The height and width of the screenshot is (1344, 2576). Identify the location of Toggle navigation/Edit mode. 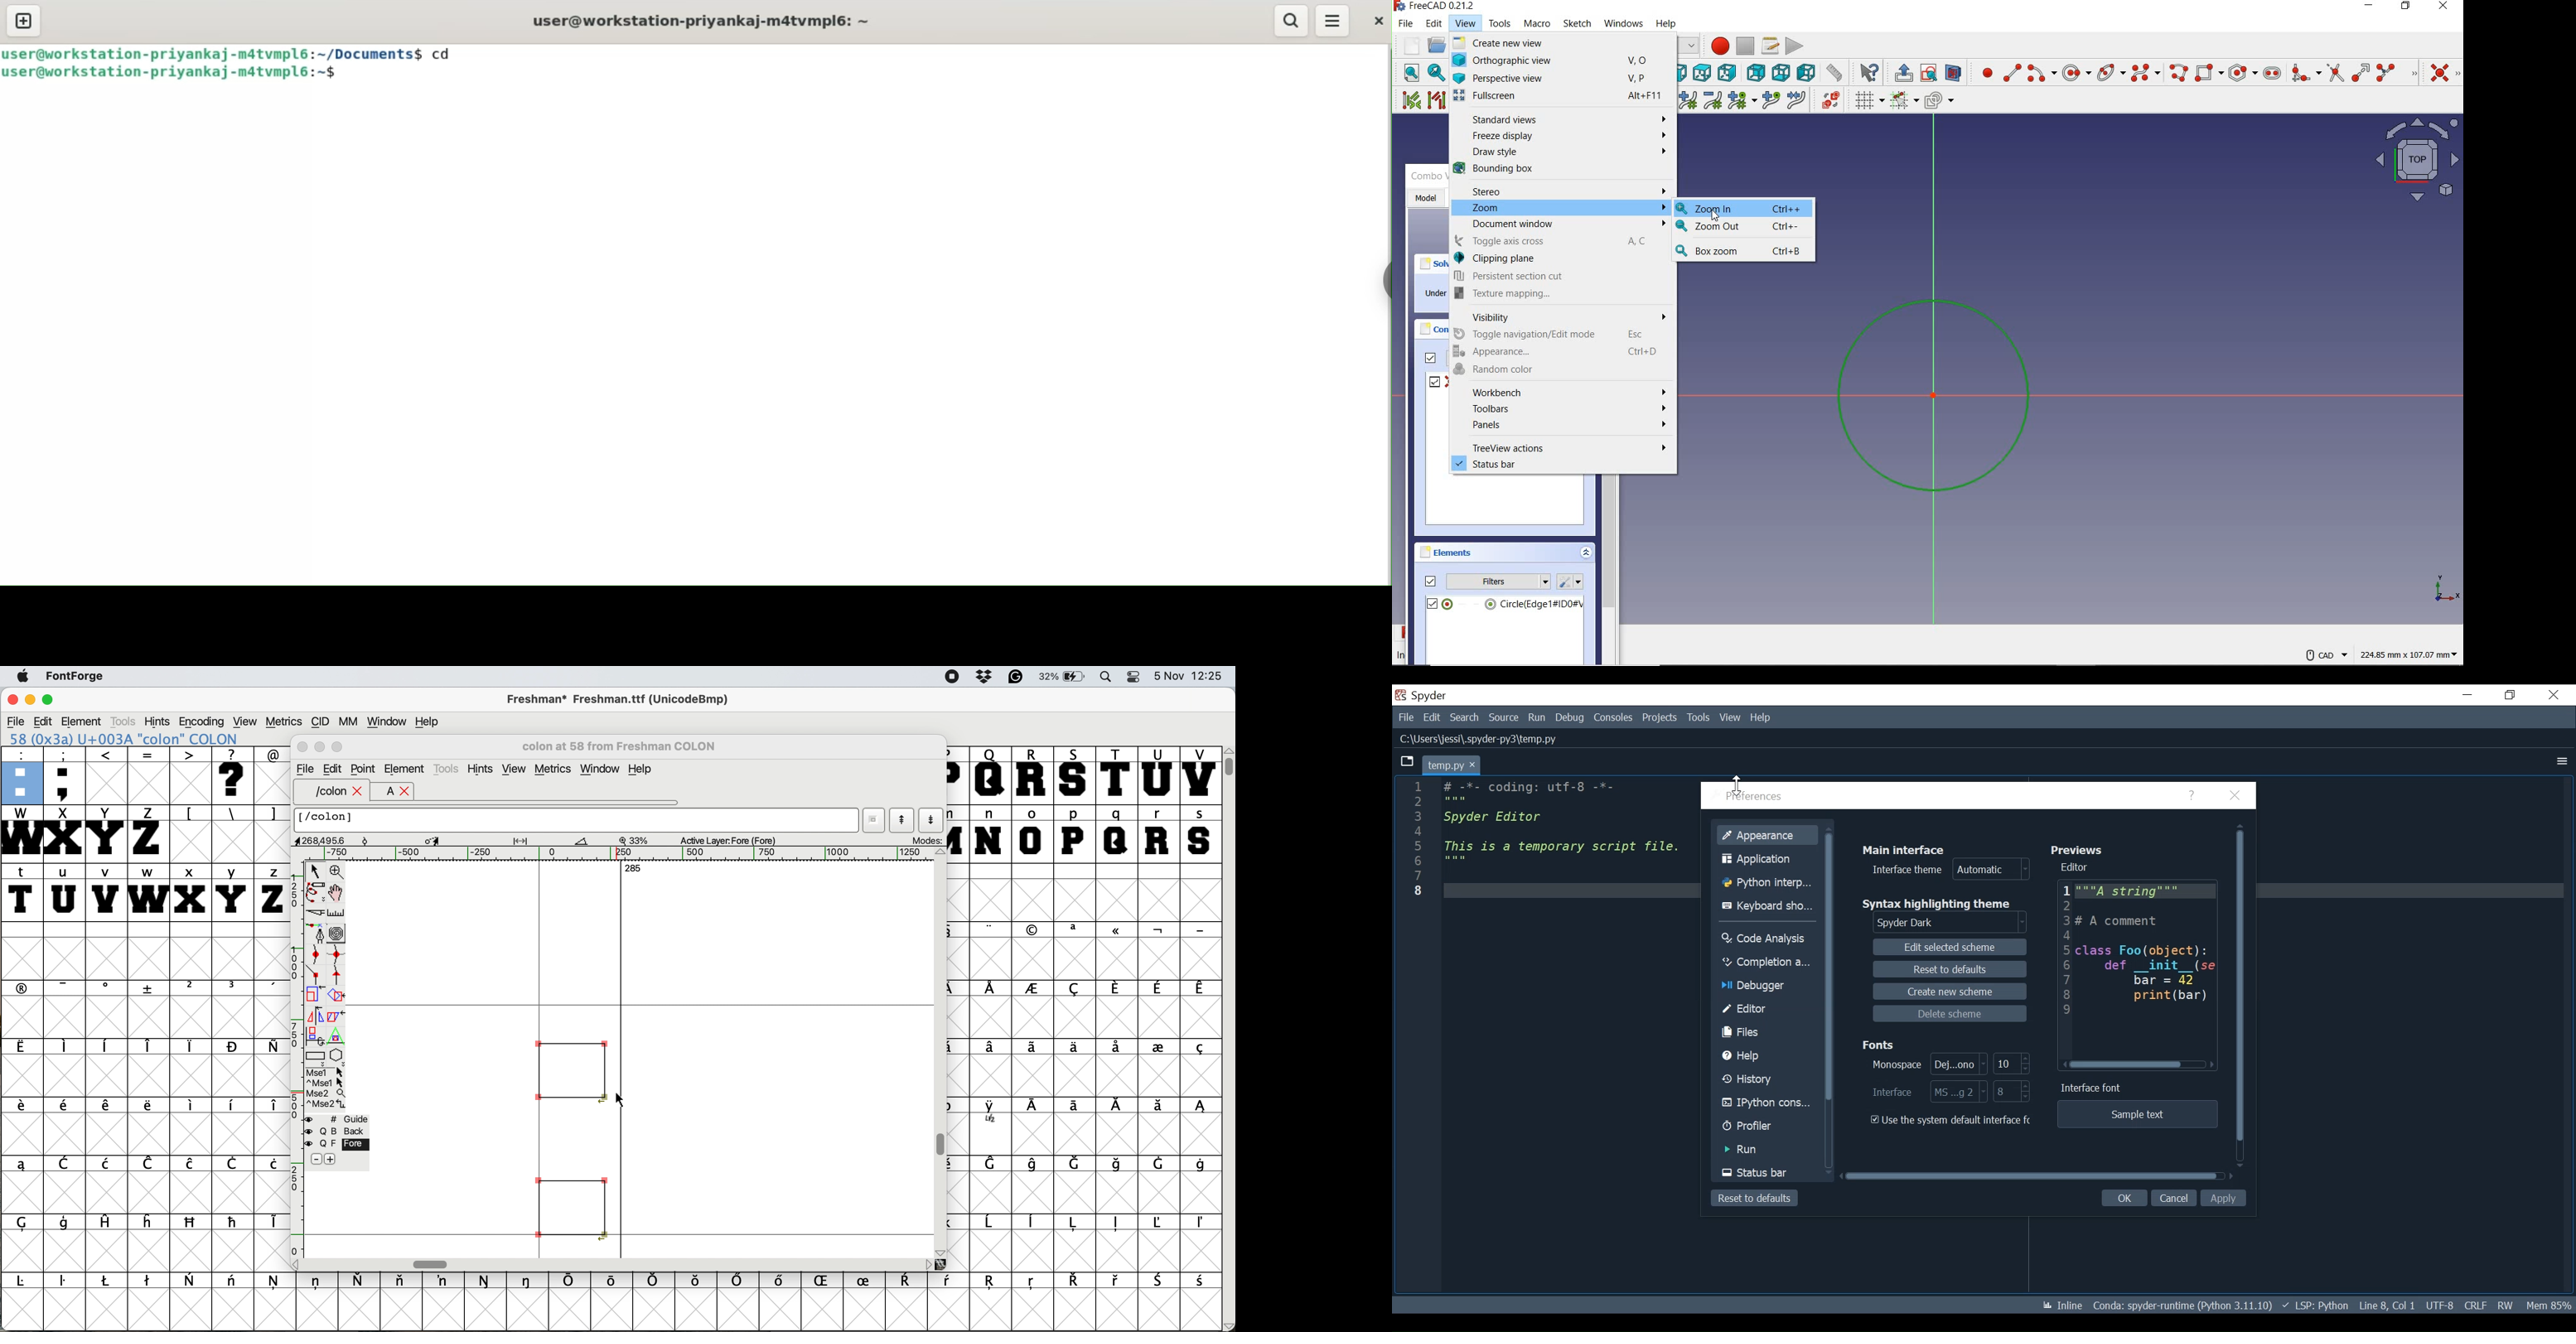
(1563, 334).